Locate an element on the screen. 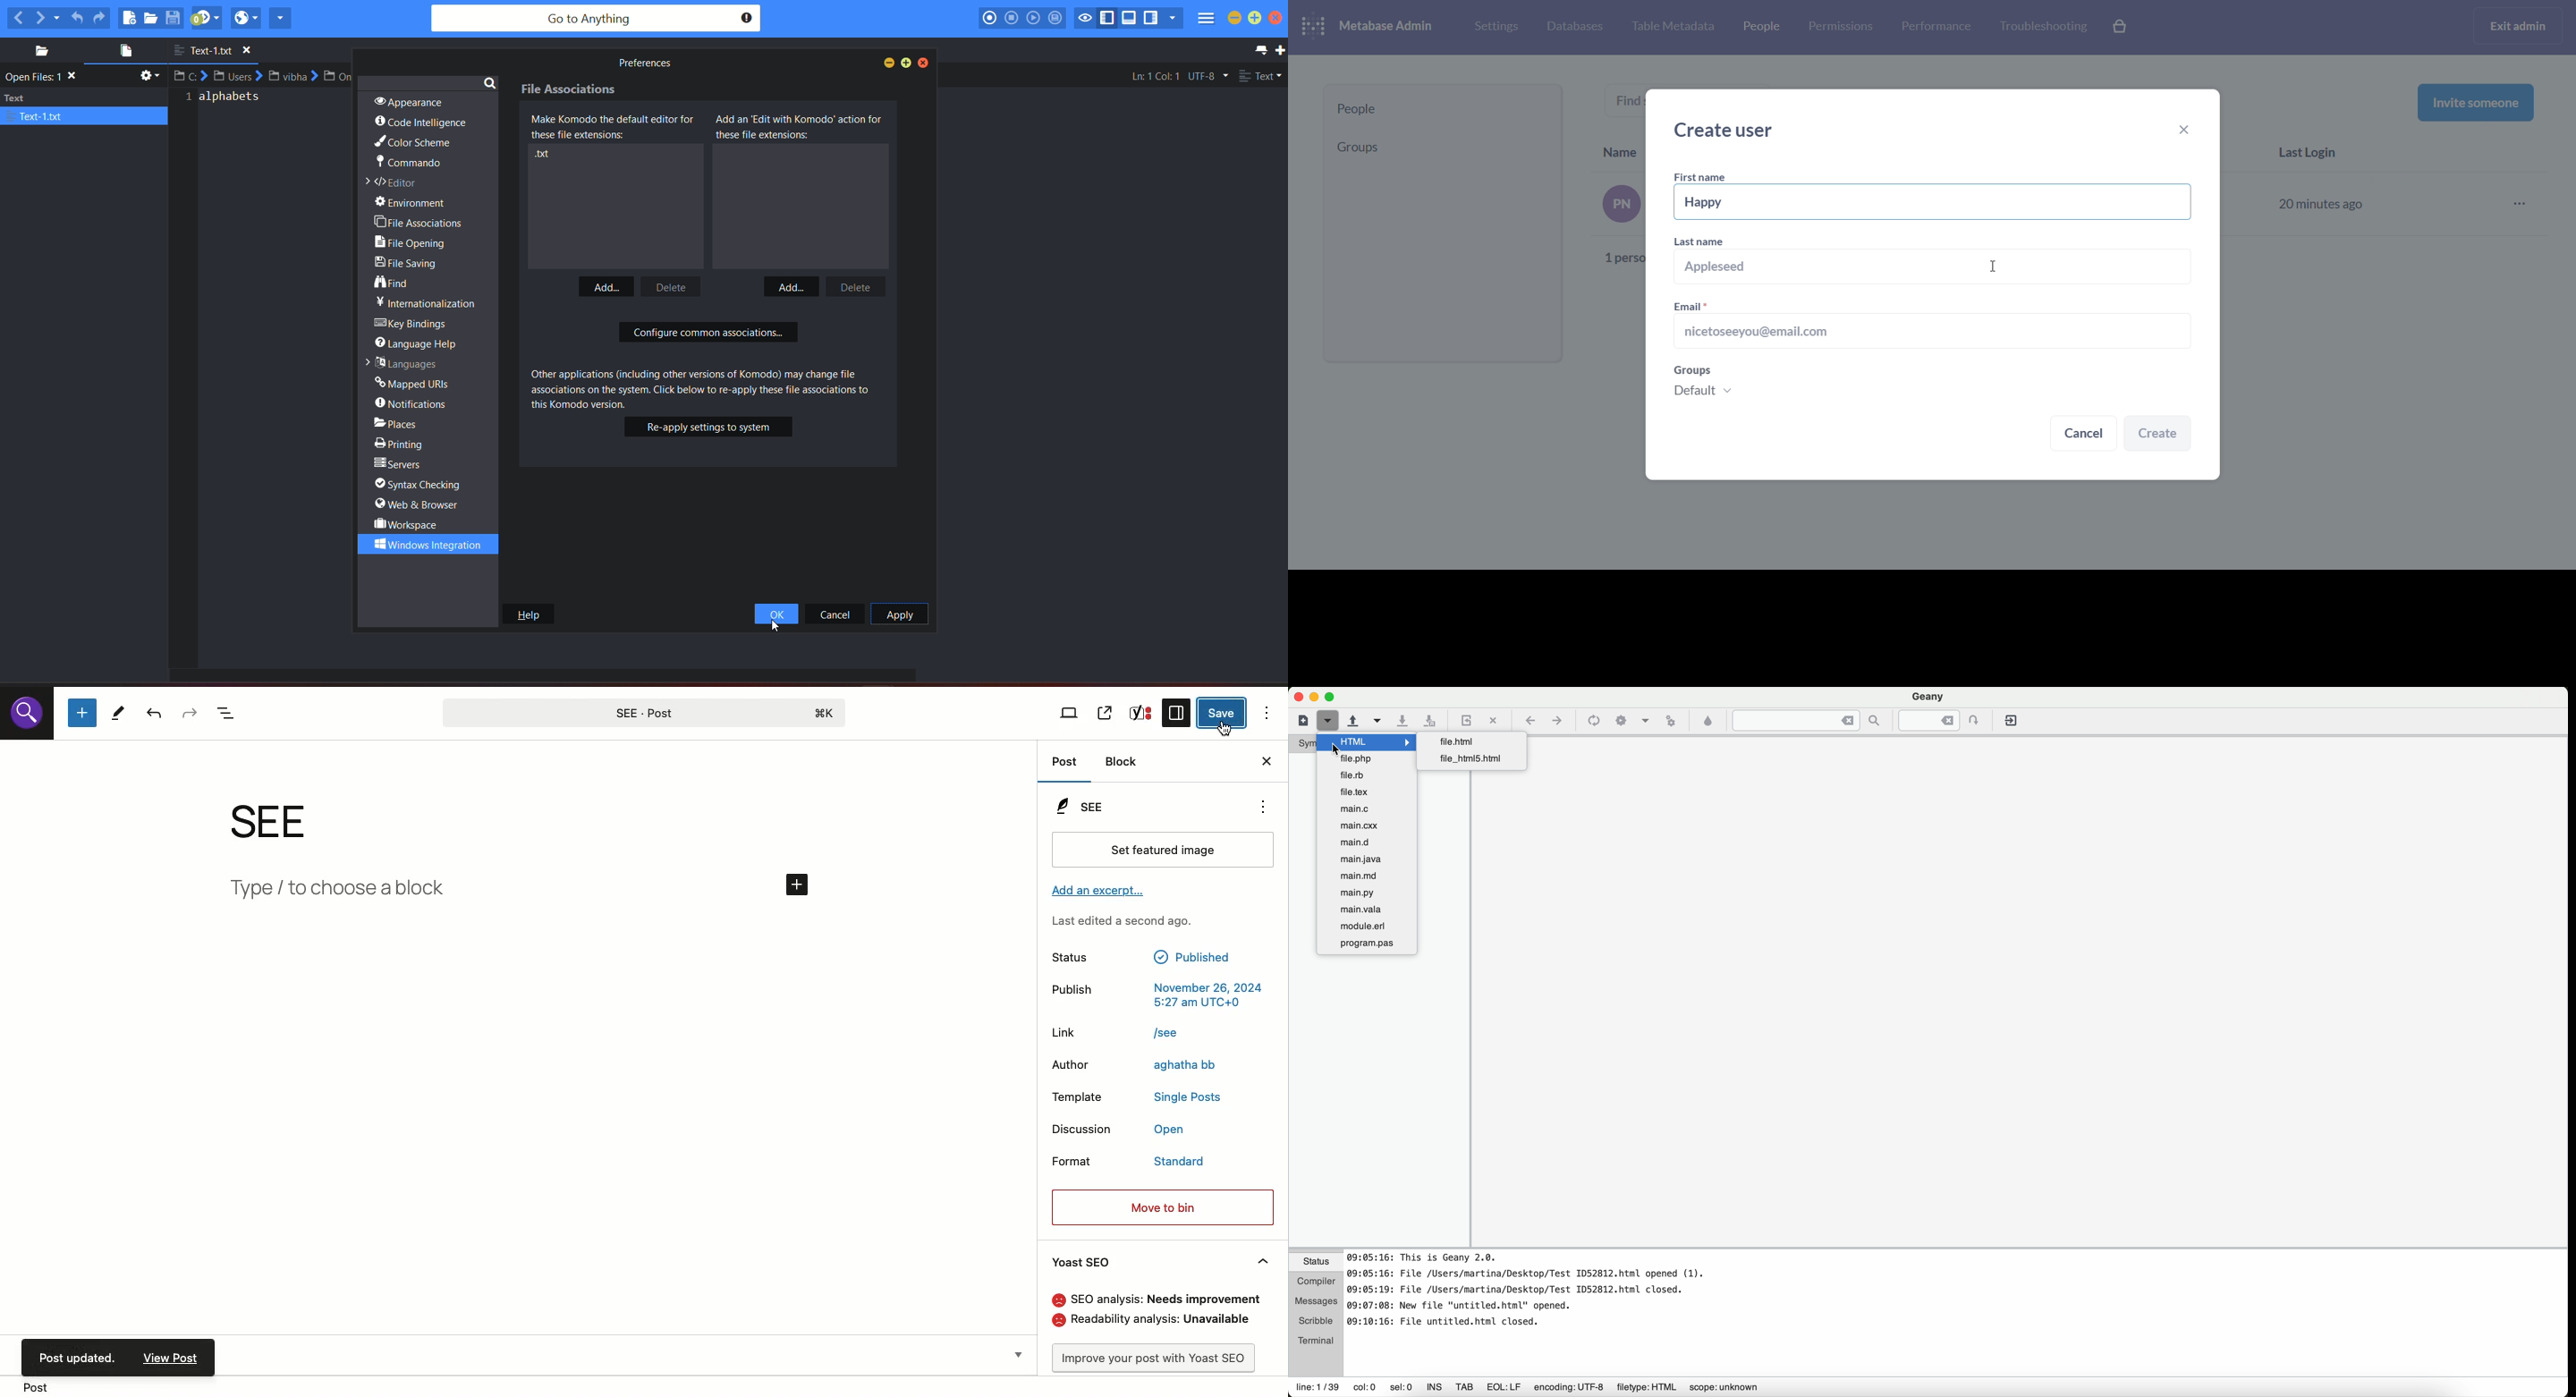 The image size is (2576, 1400). Redo is located at coordinates (190, 712).